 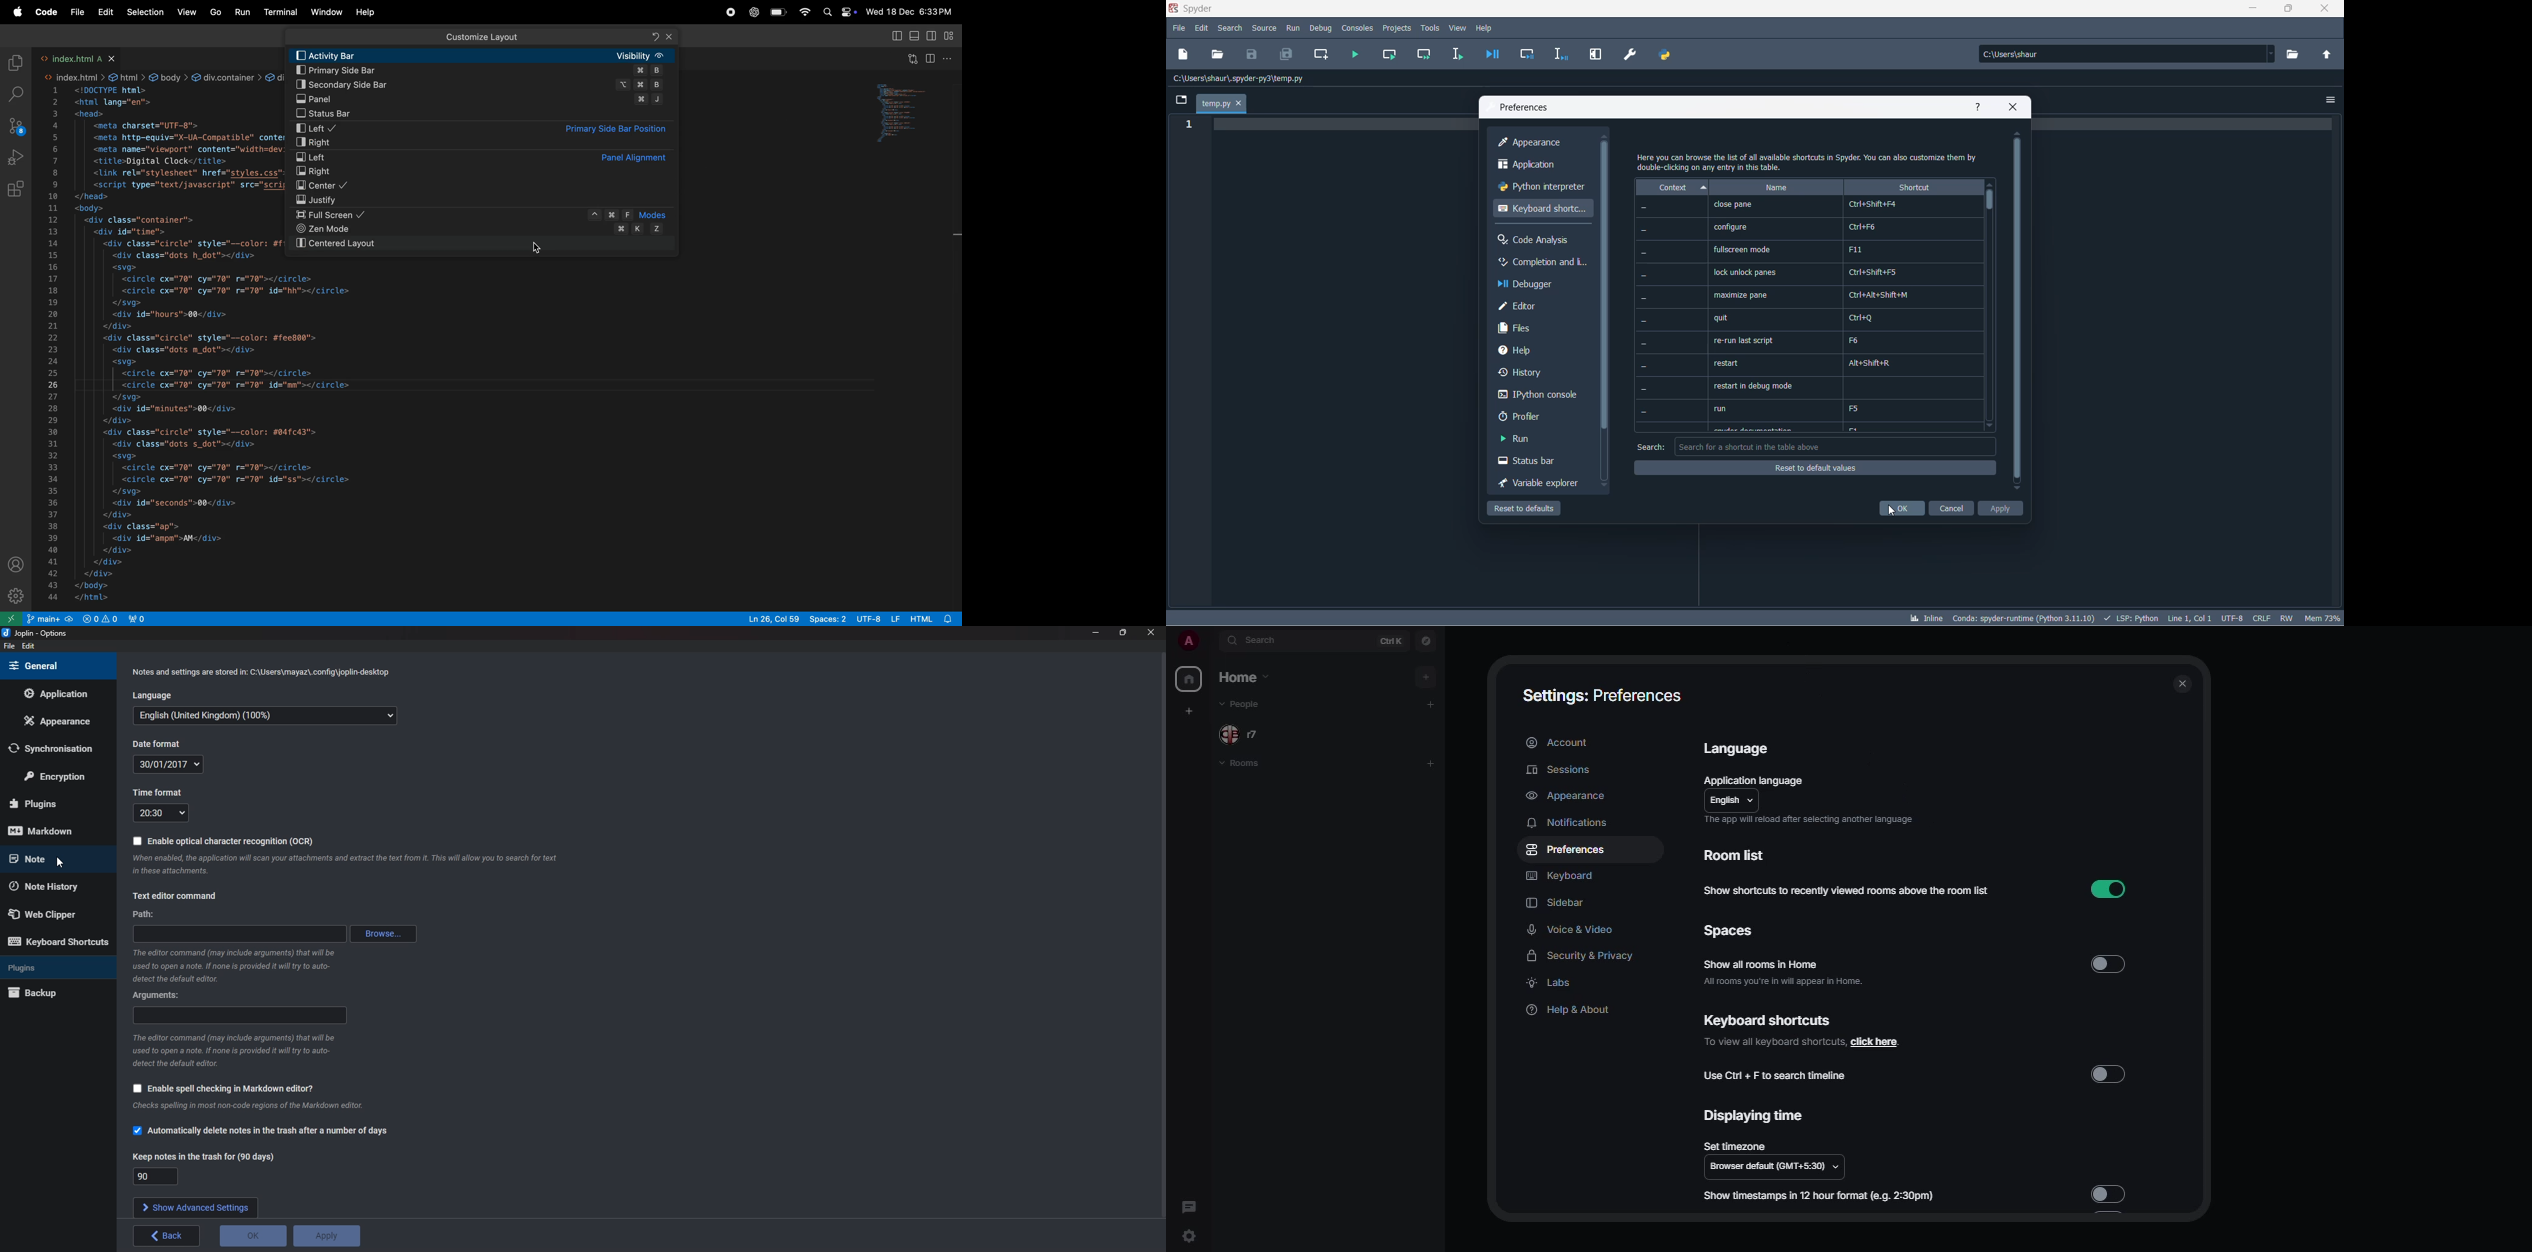 I want to click on context, so click(x=1672, y=187).